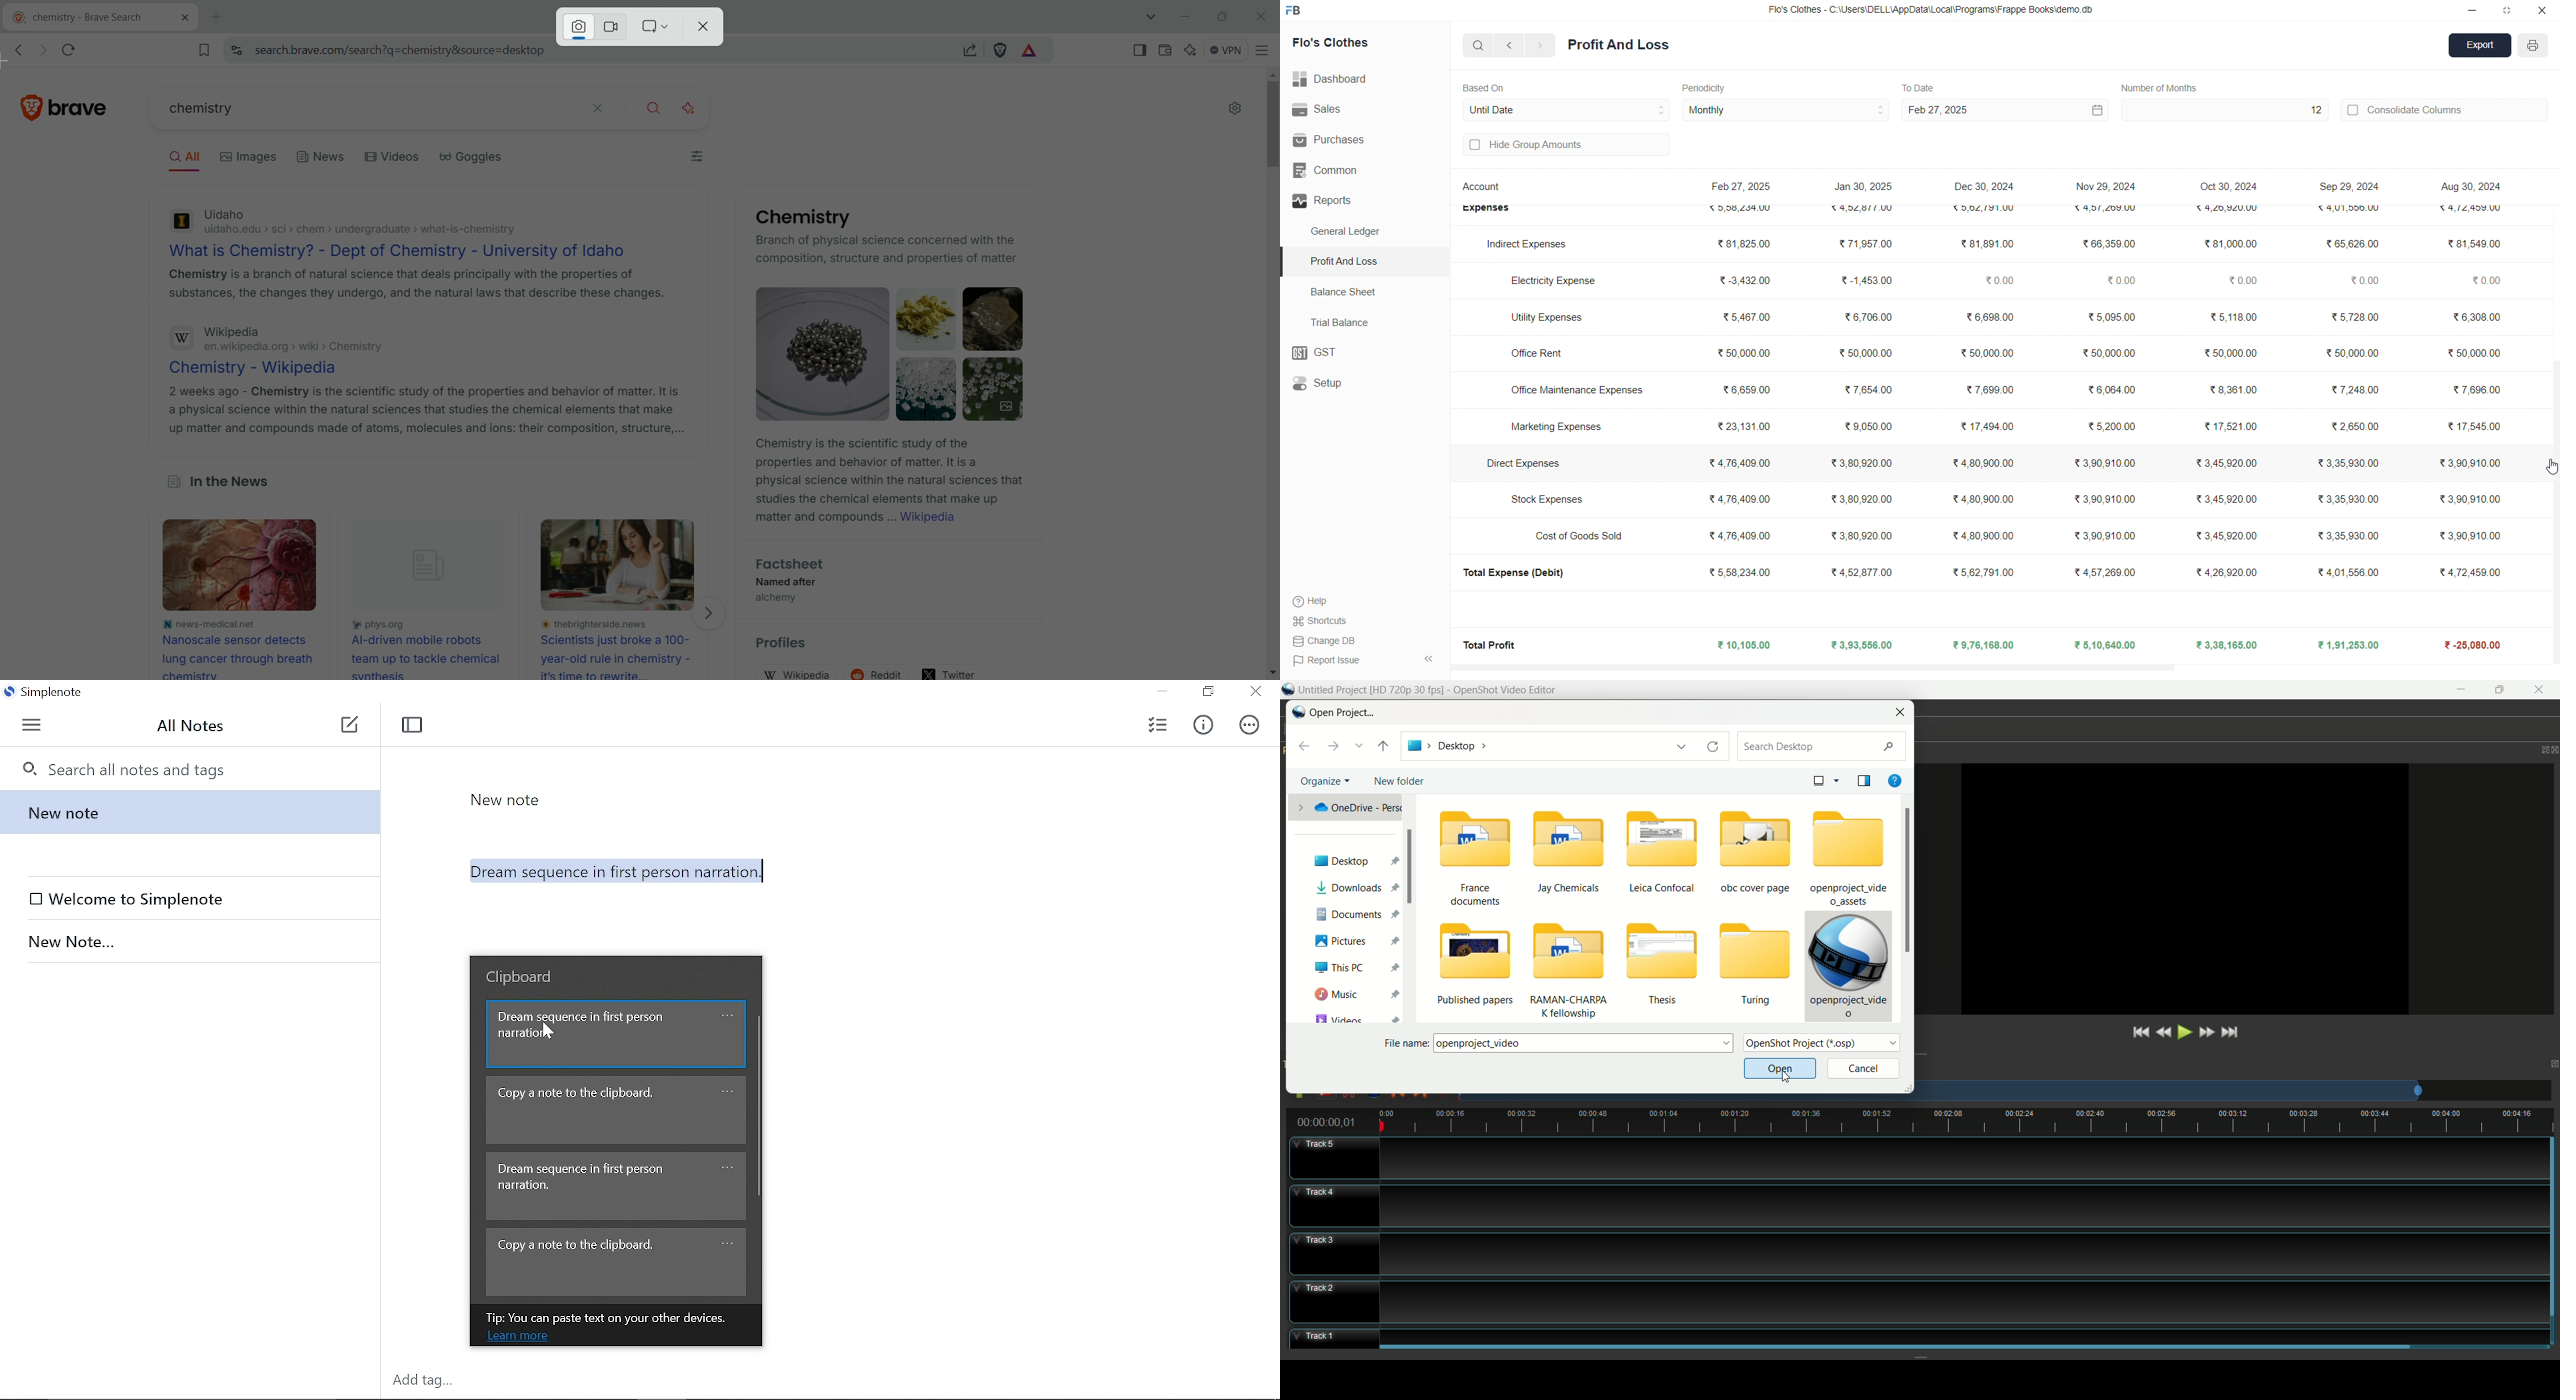 Image resolution: width=2576 pixels, height=1400 pixels. What do you see at coordinates (2359, 389) in the screenshot?
I see `₹7,248.00` at bounding box center [2359, 389].